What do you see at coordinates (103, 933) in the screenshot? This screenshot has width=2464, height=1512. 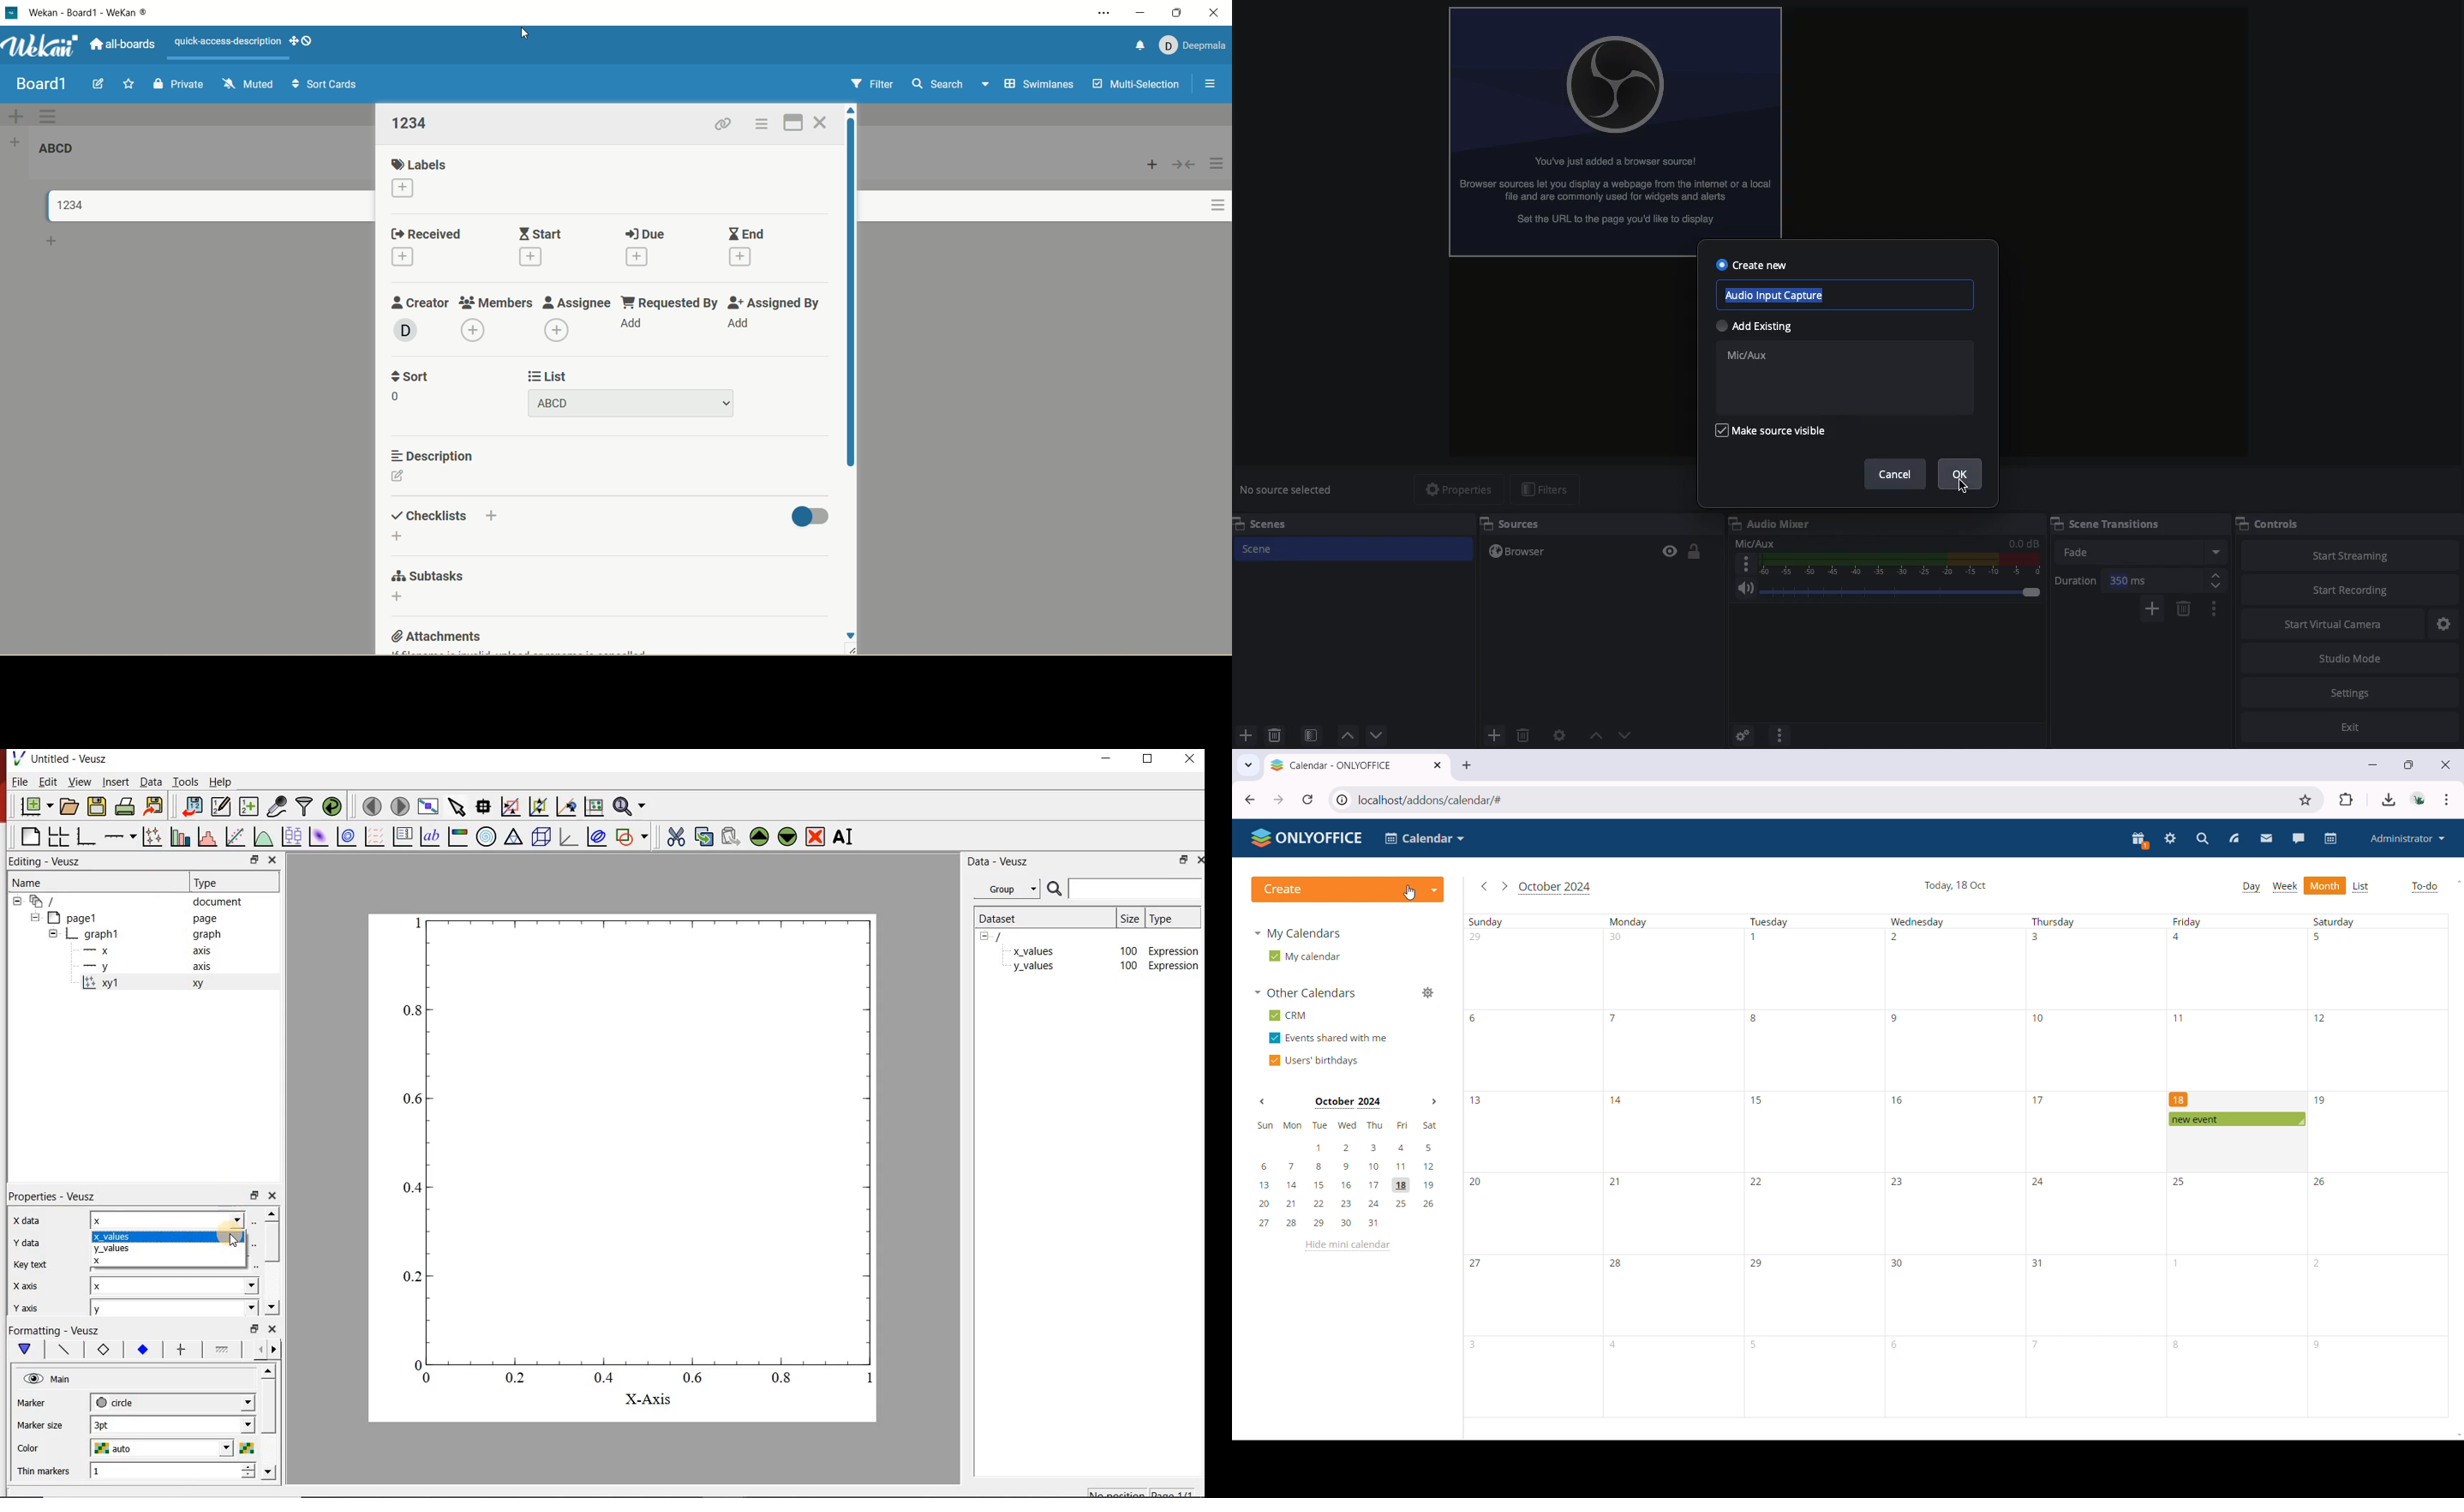 I see `graph1` at bounding box center [103, 933].